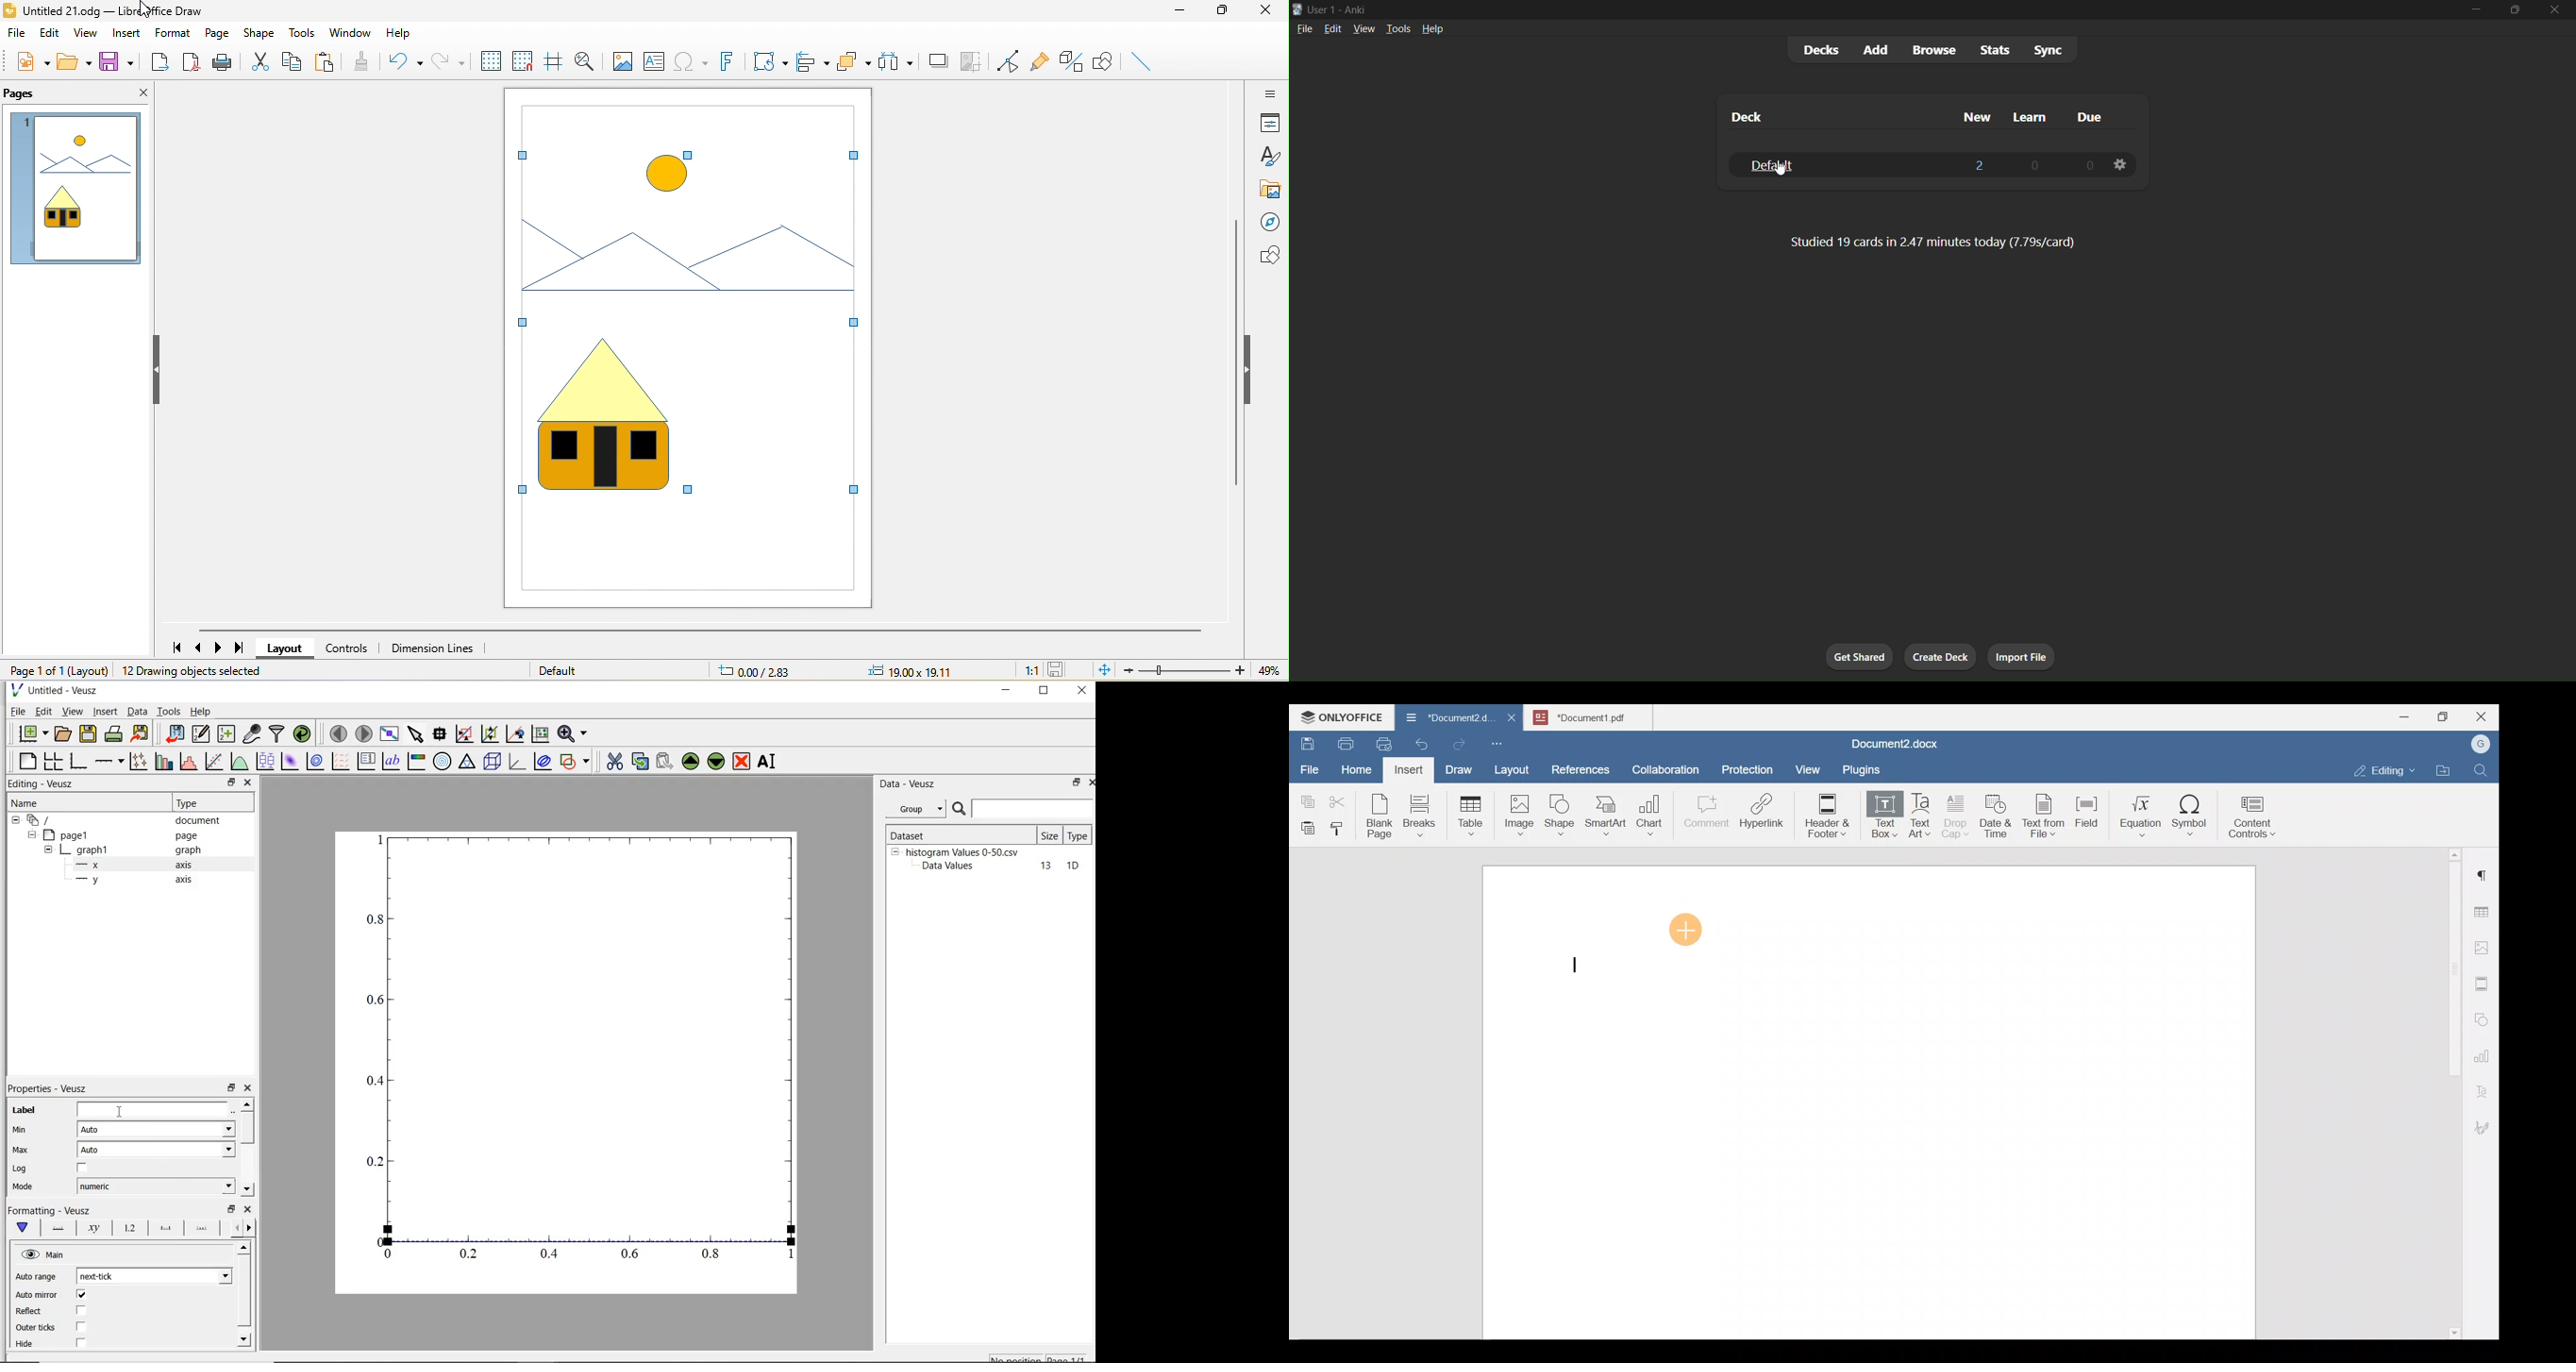 Image resolution: width=2576 pixels, height=1372 pixels. I want to click on Open file location, so click(2446, 772).